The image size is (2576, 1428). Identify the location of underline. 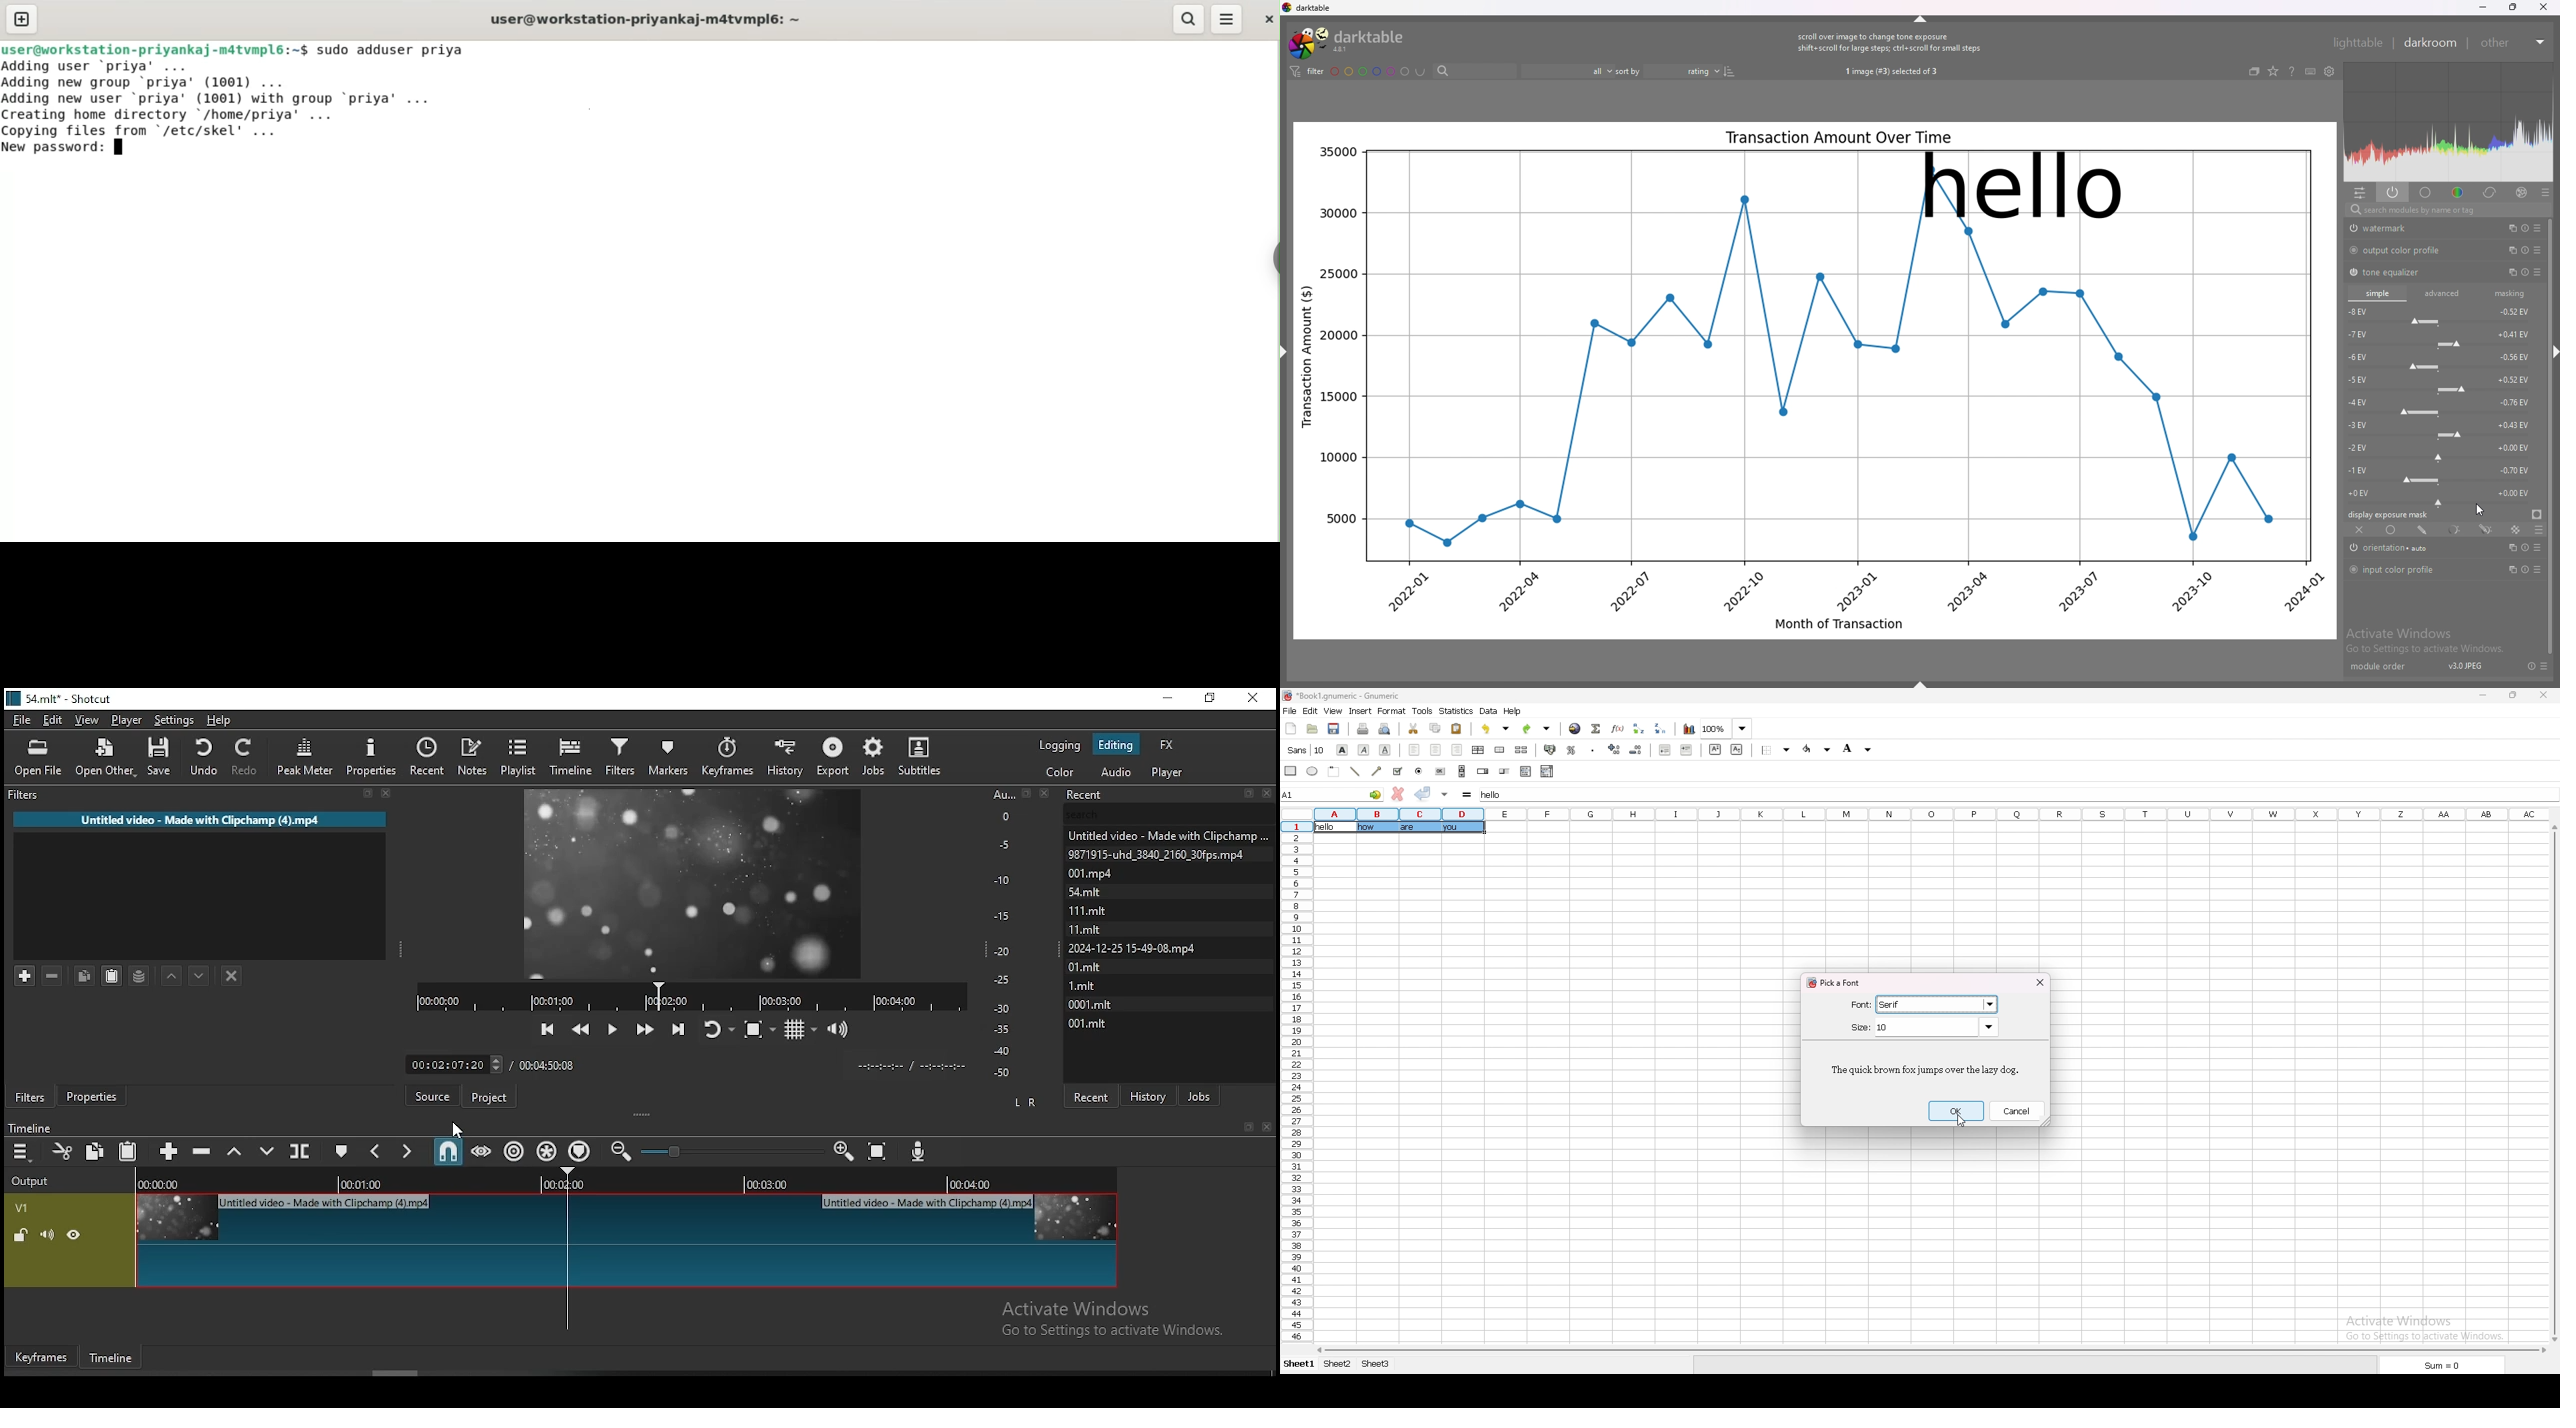
(1385, 749).